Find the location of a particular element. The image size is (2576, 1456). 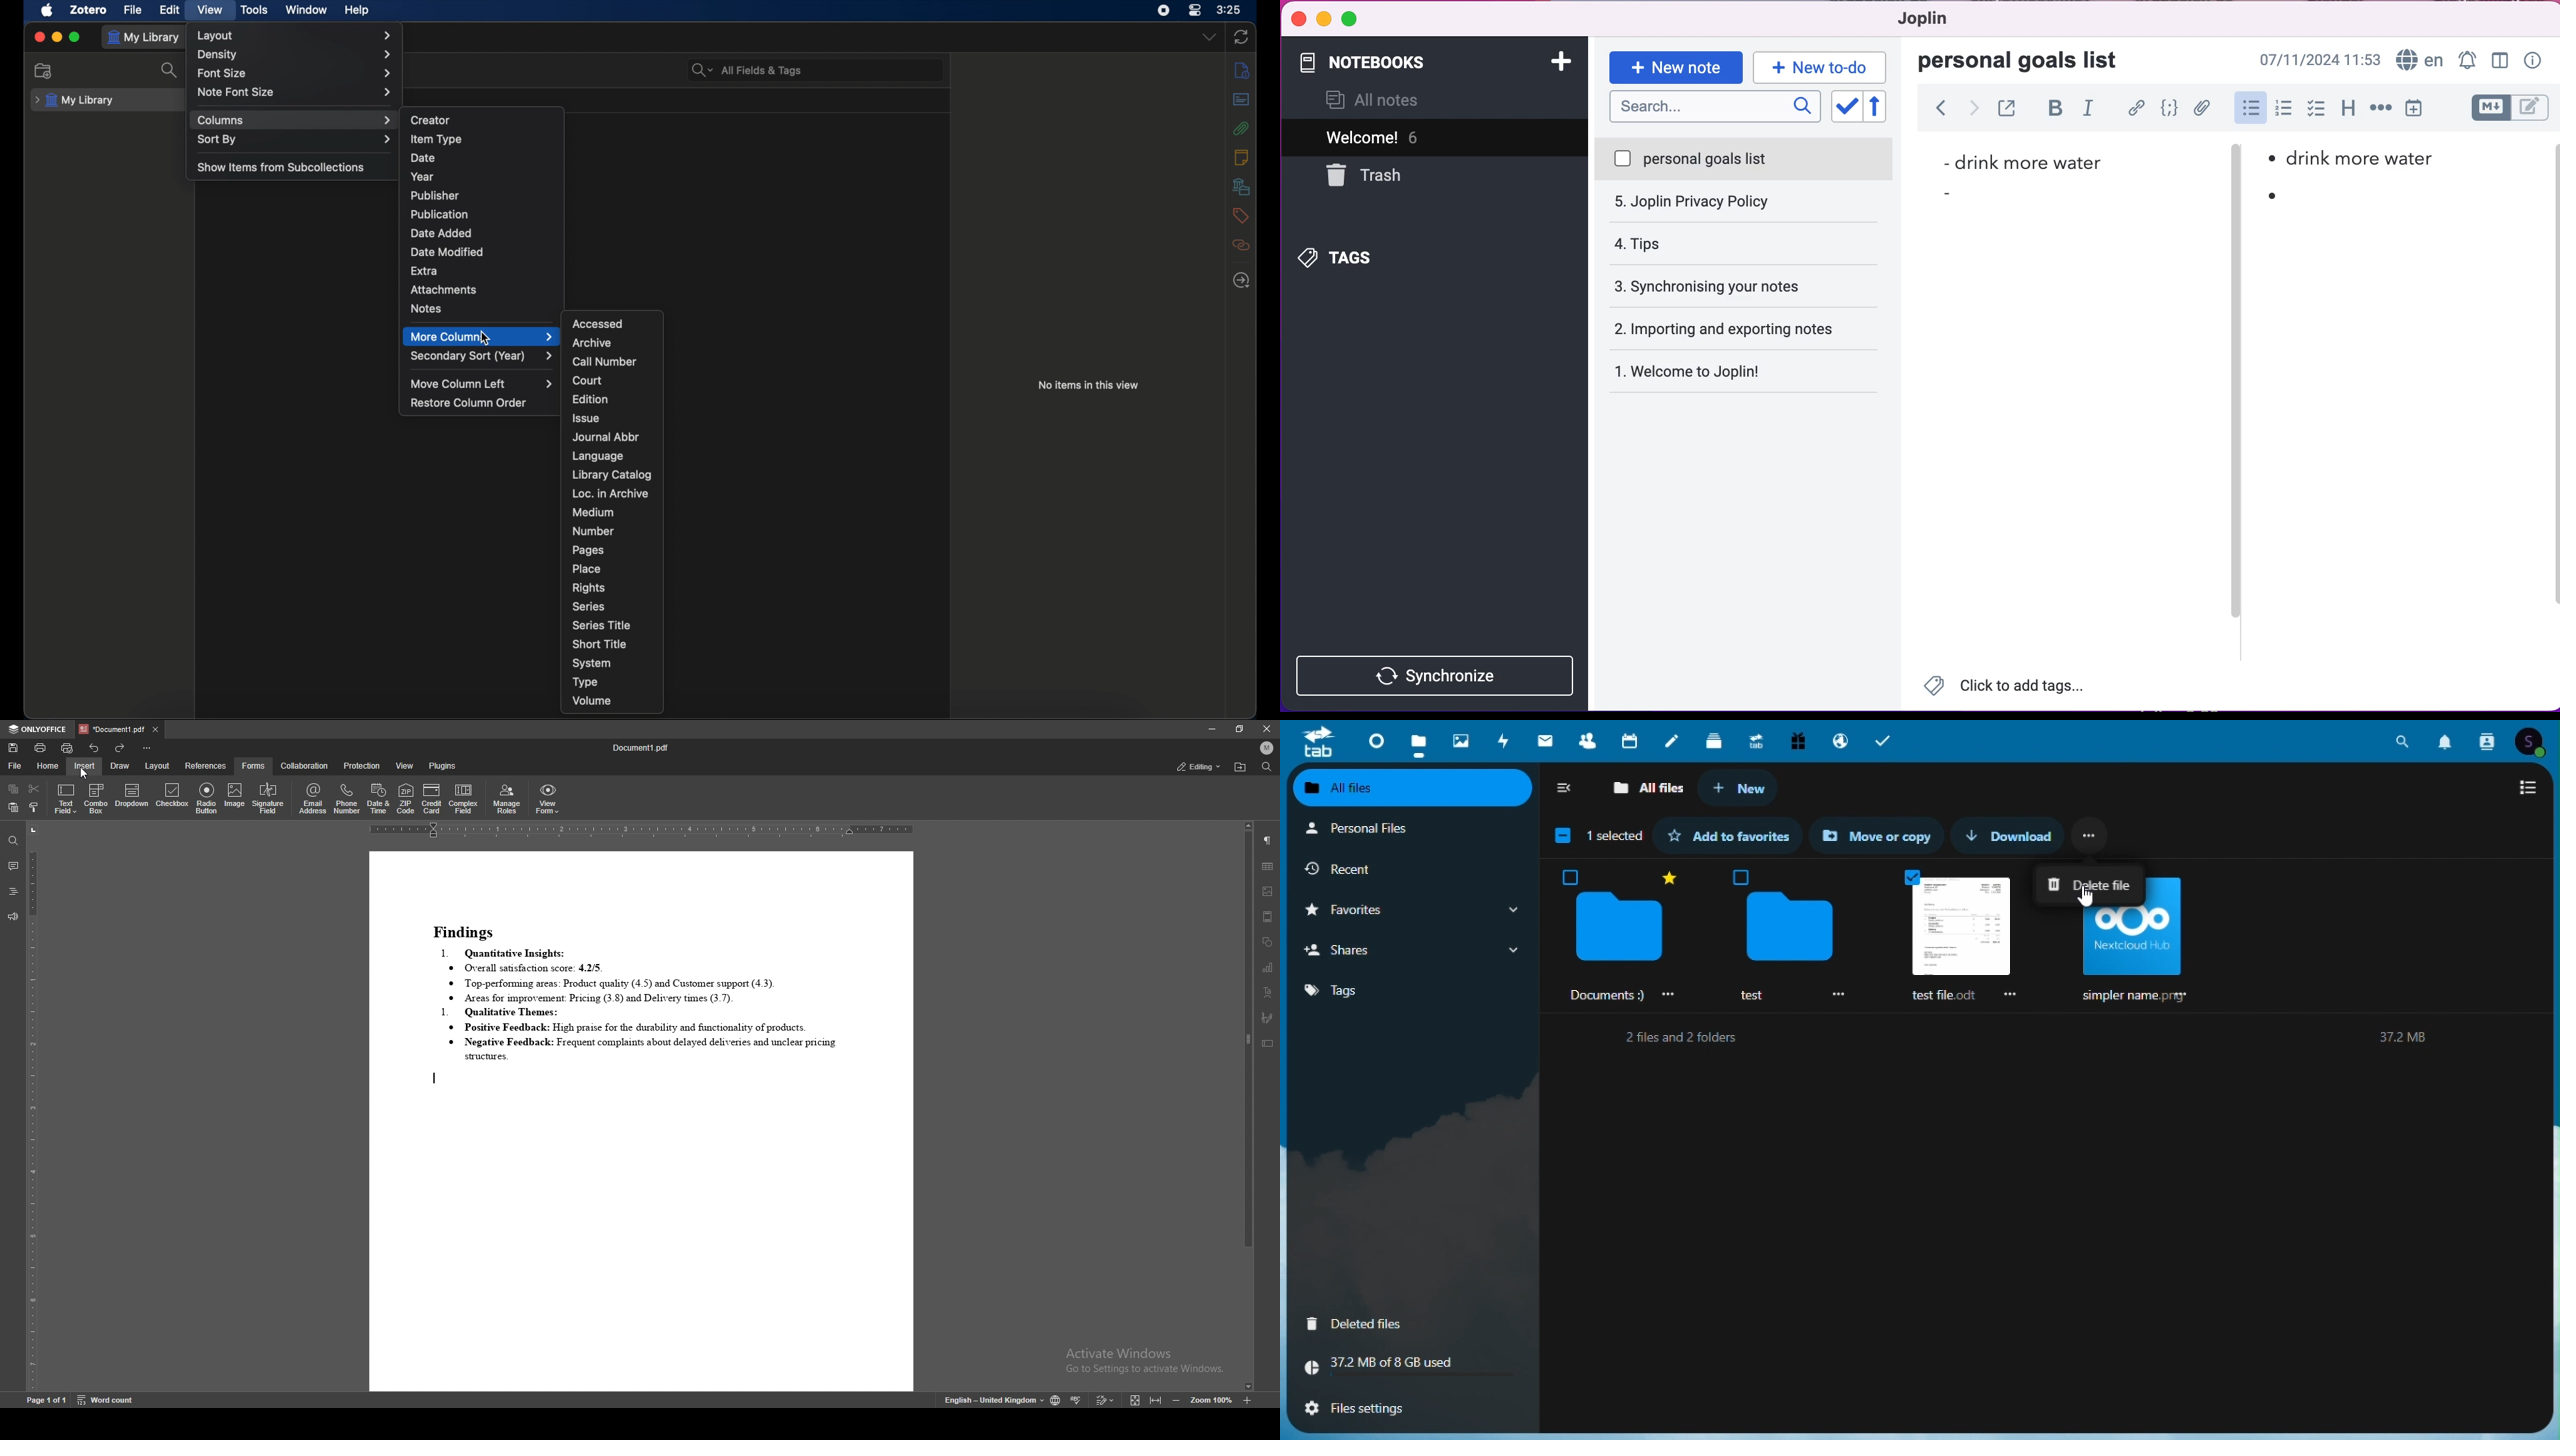

issue is located at coordinates (587, 419).